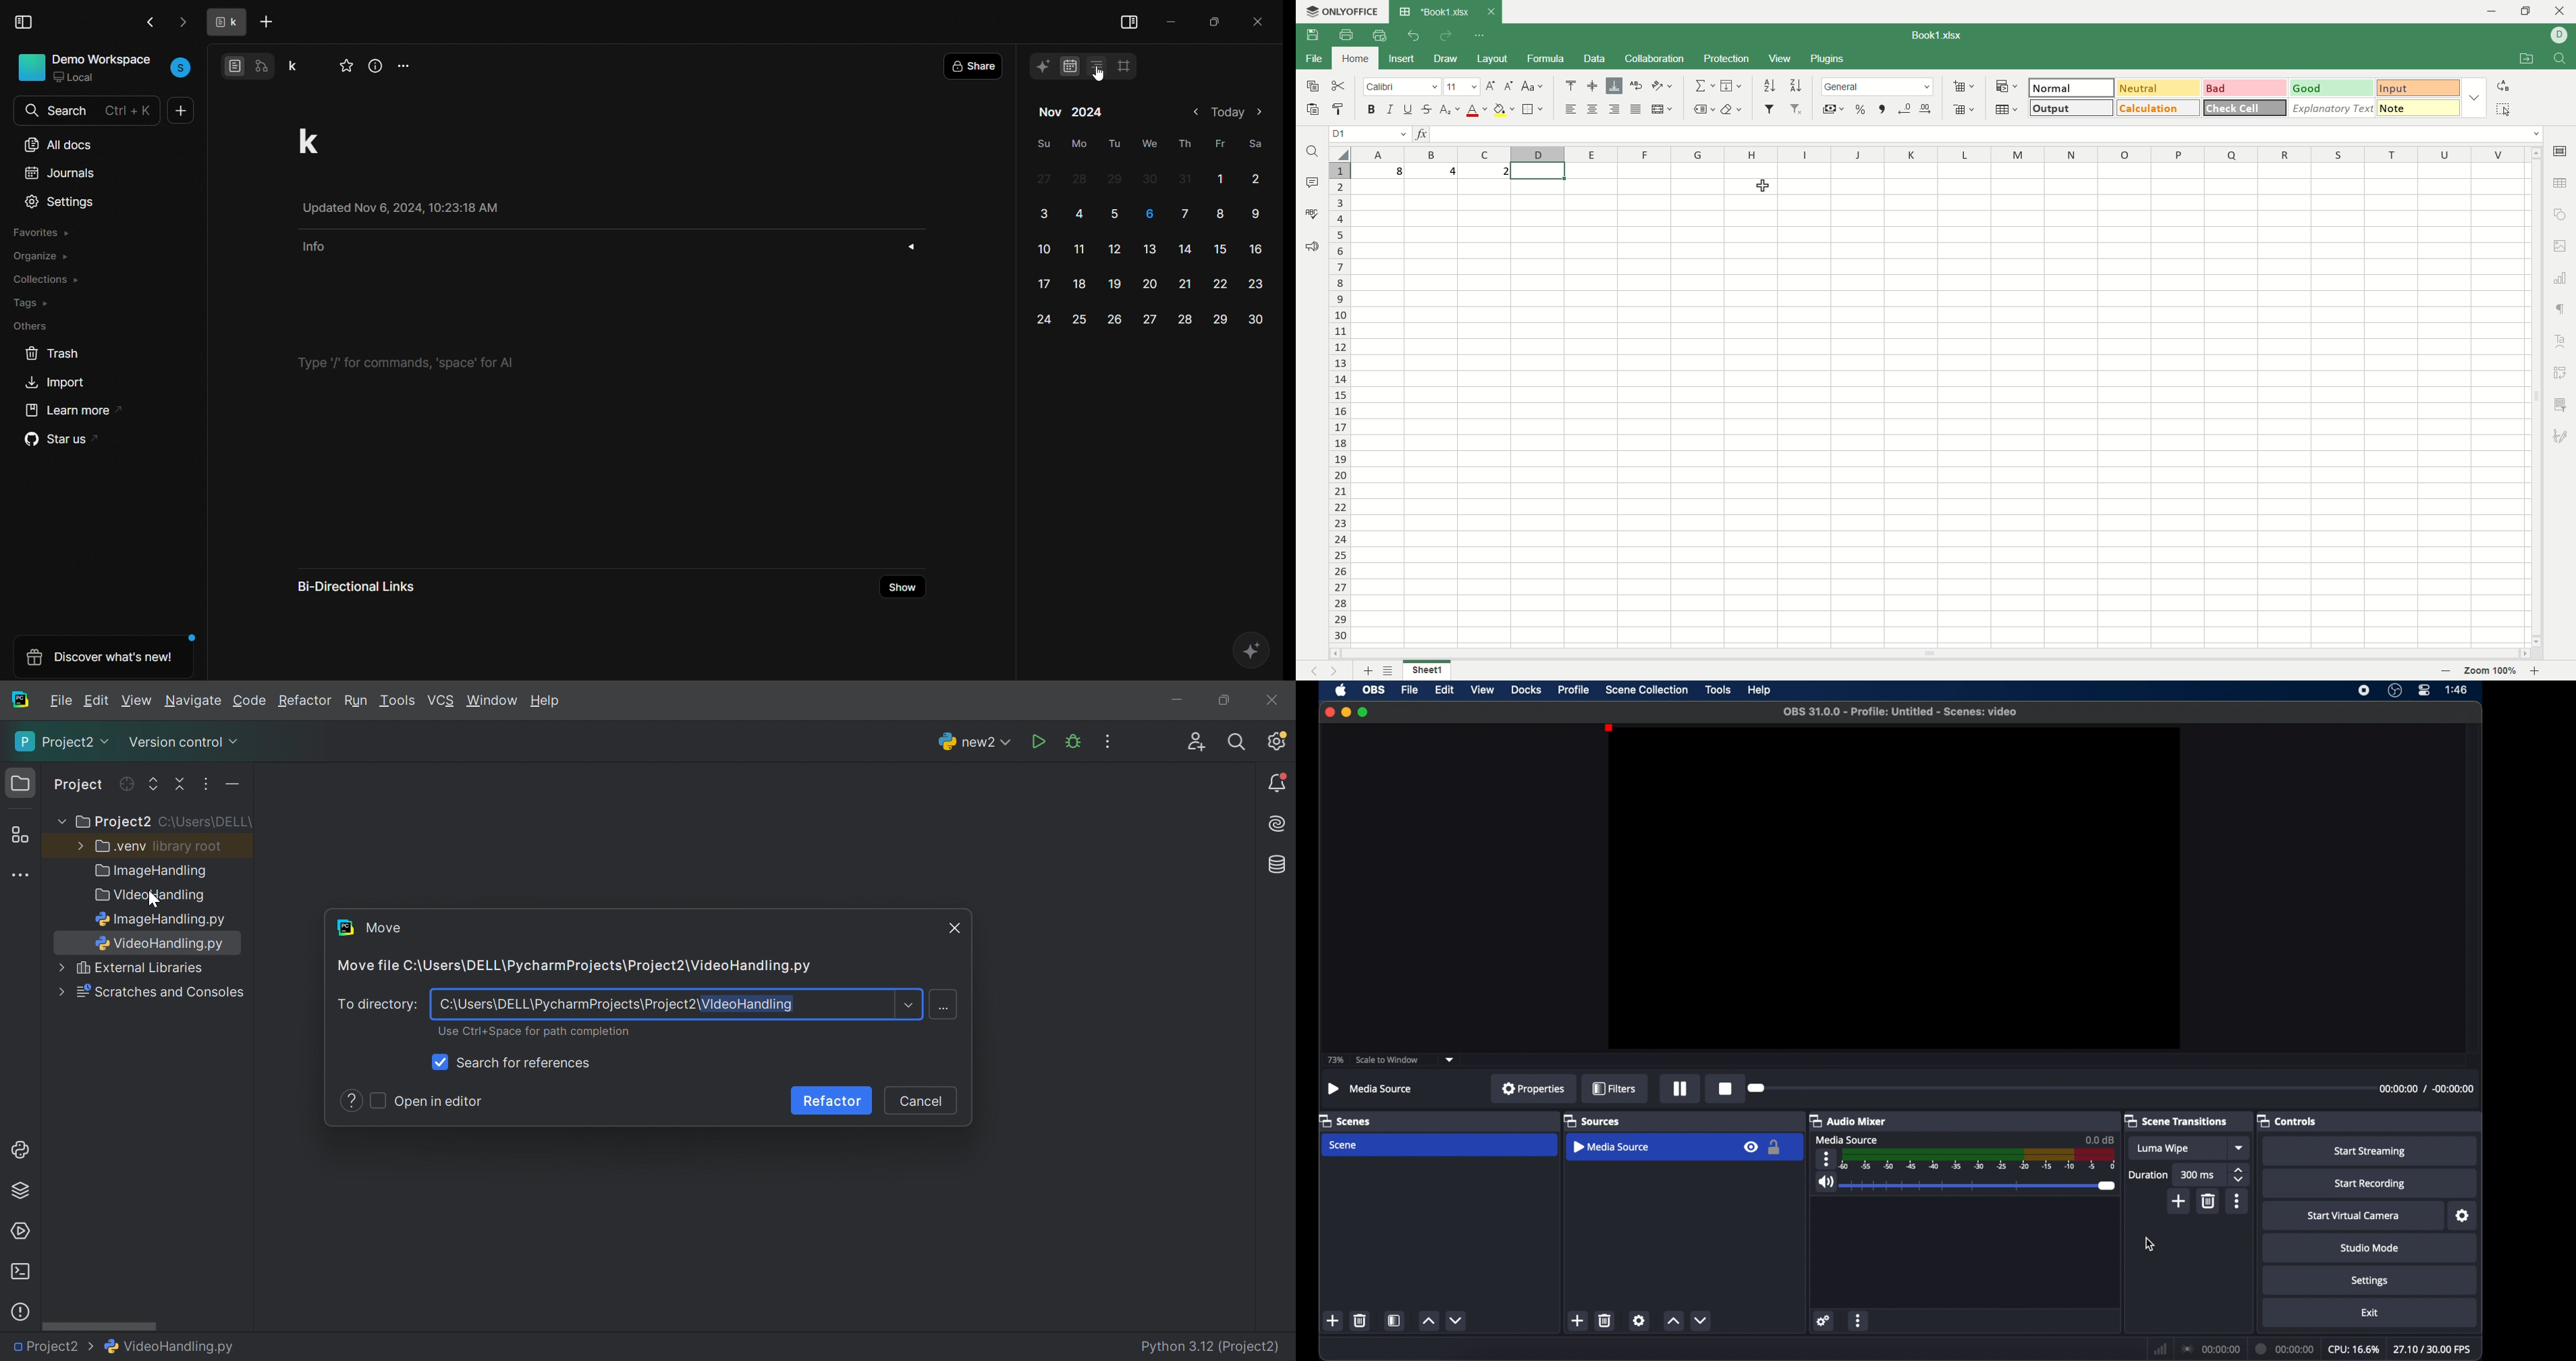  What do you see at coordinates (2331, 107) in the screenshot?
I see `explanatory text` at bounding box center [2331, 107].